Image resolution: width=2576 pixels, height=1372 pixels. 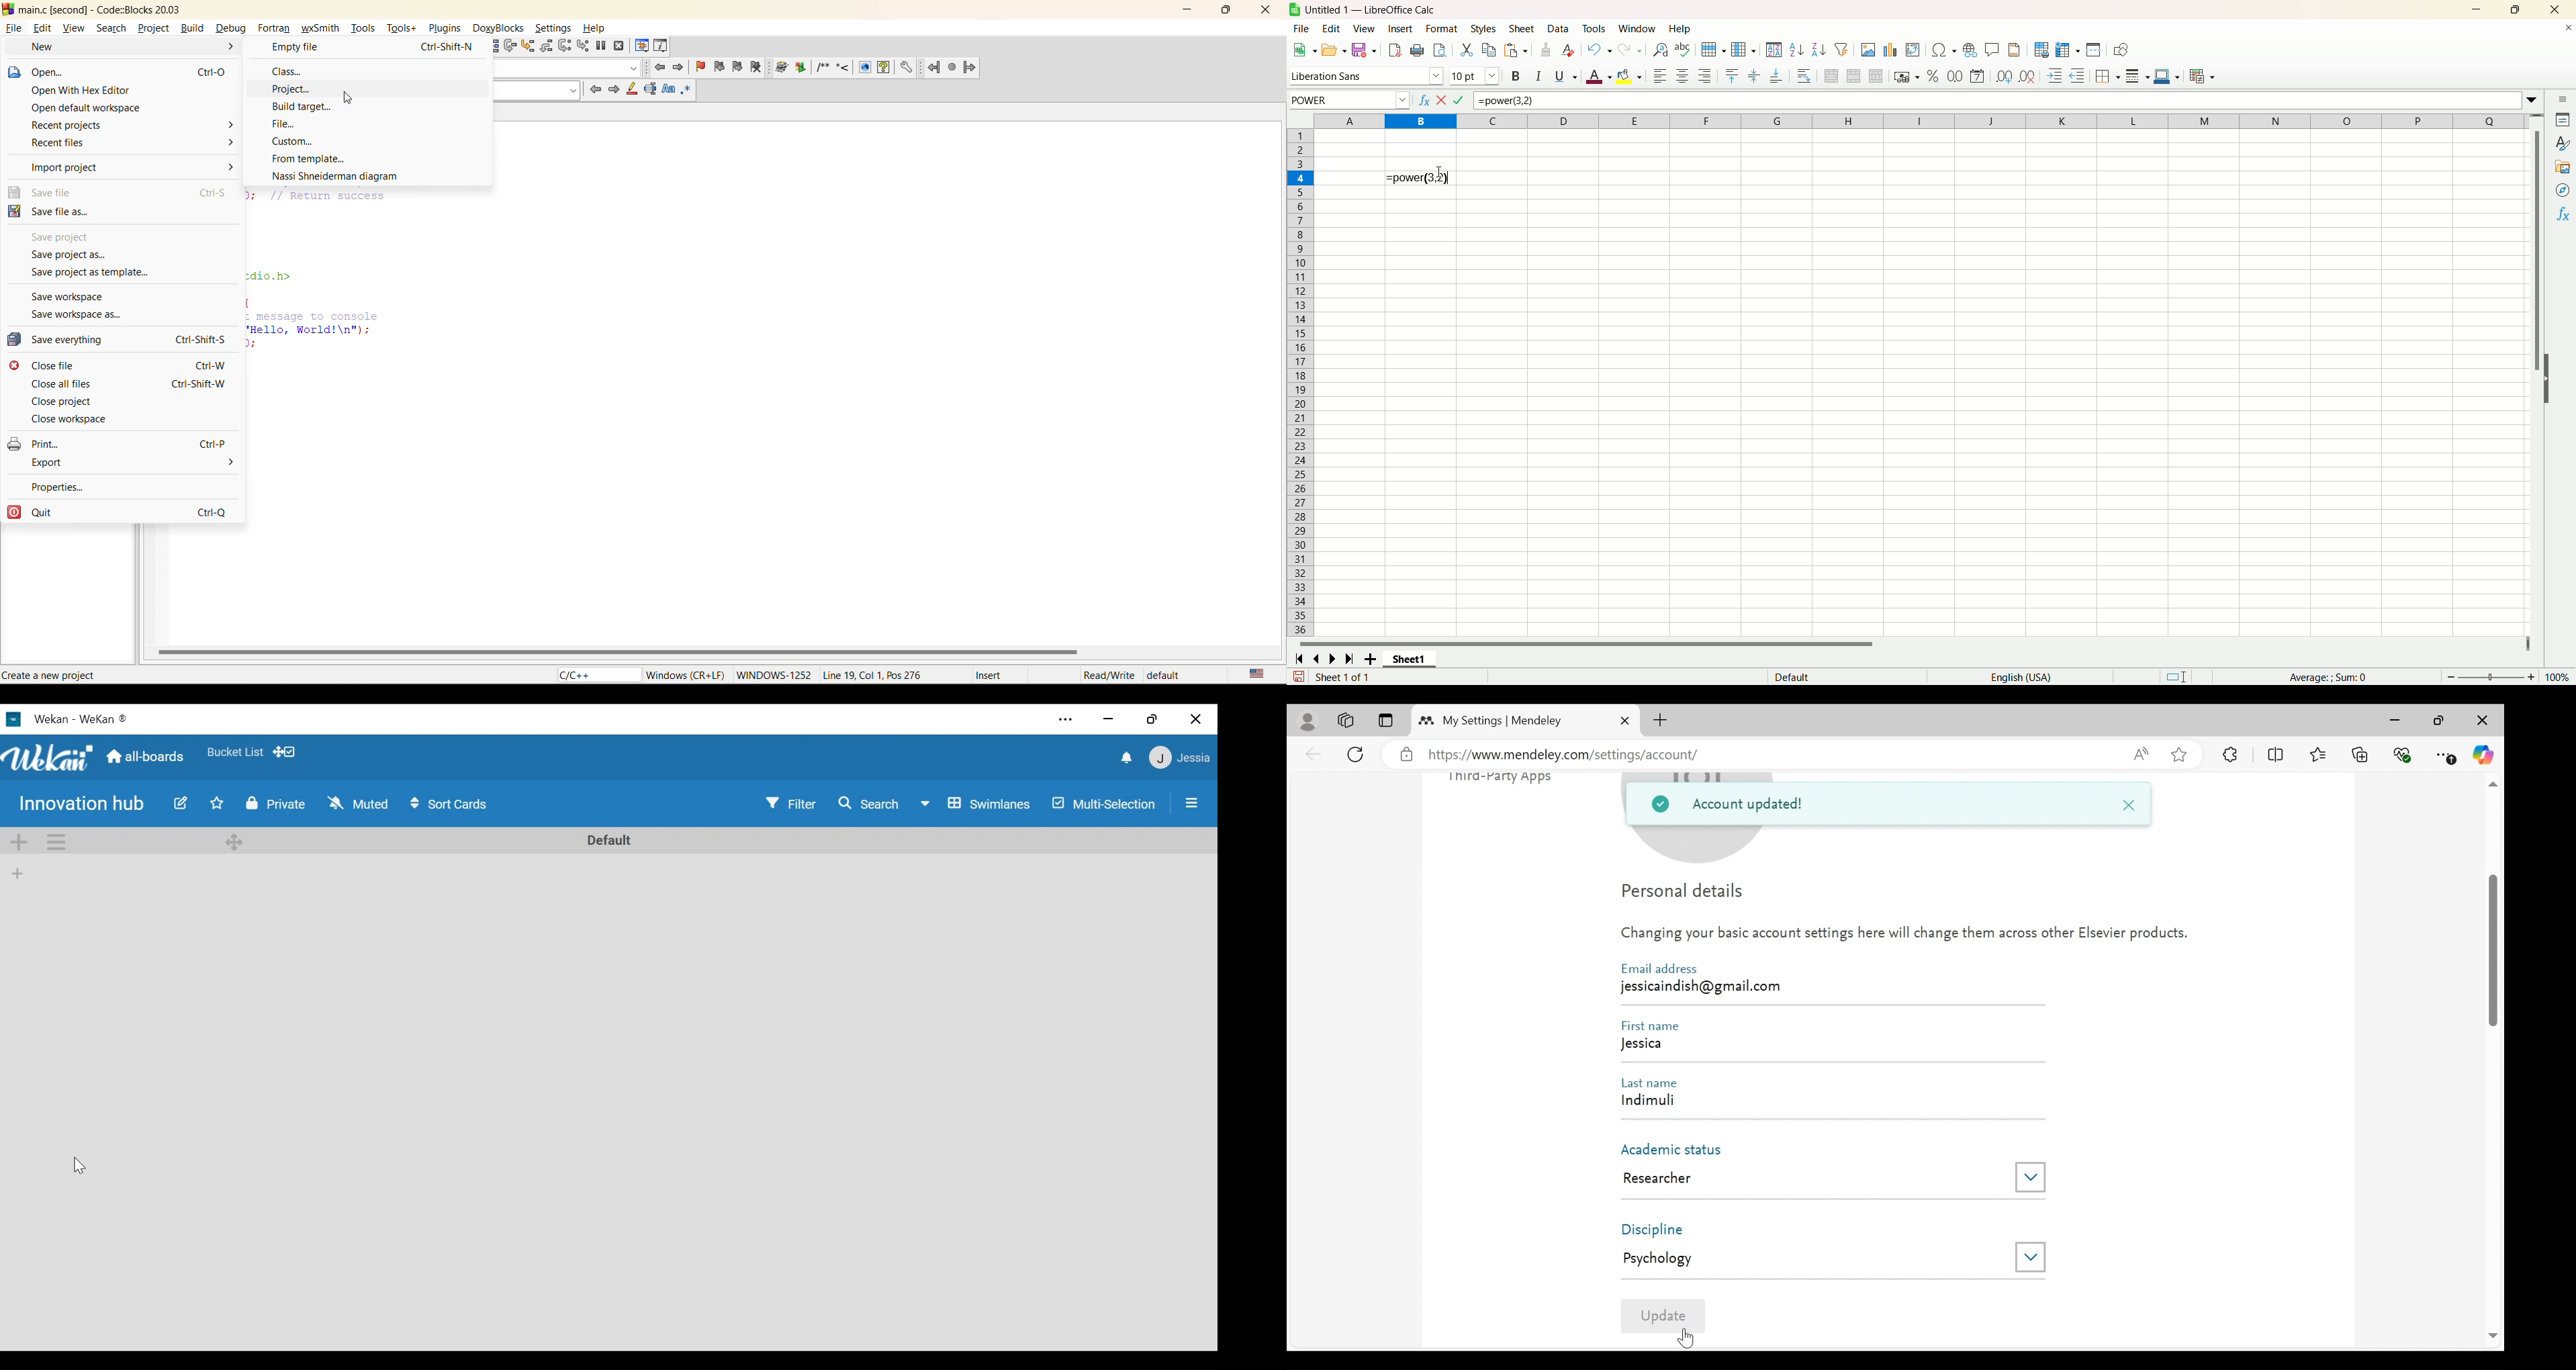 I want to click on bold, so click(x=1514, y=77).